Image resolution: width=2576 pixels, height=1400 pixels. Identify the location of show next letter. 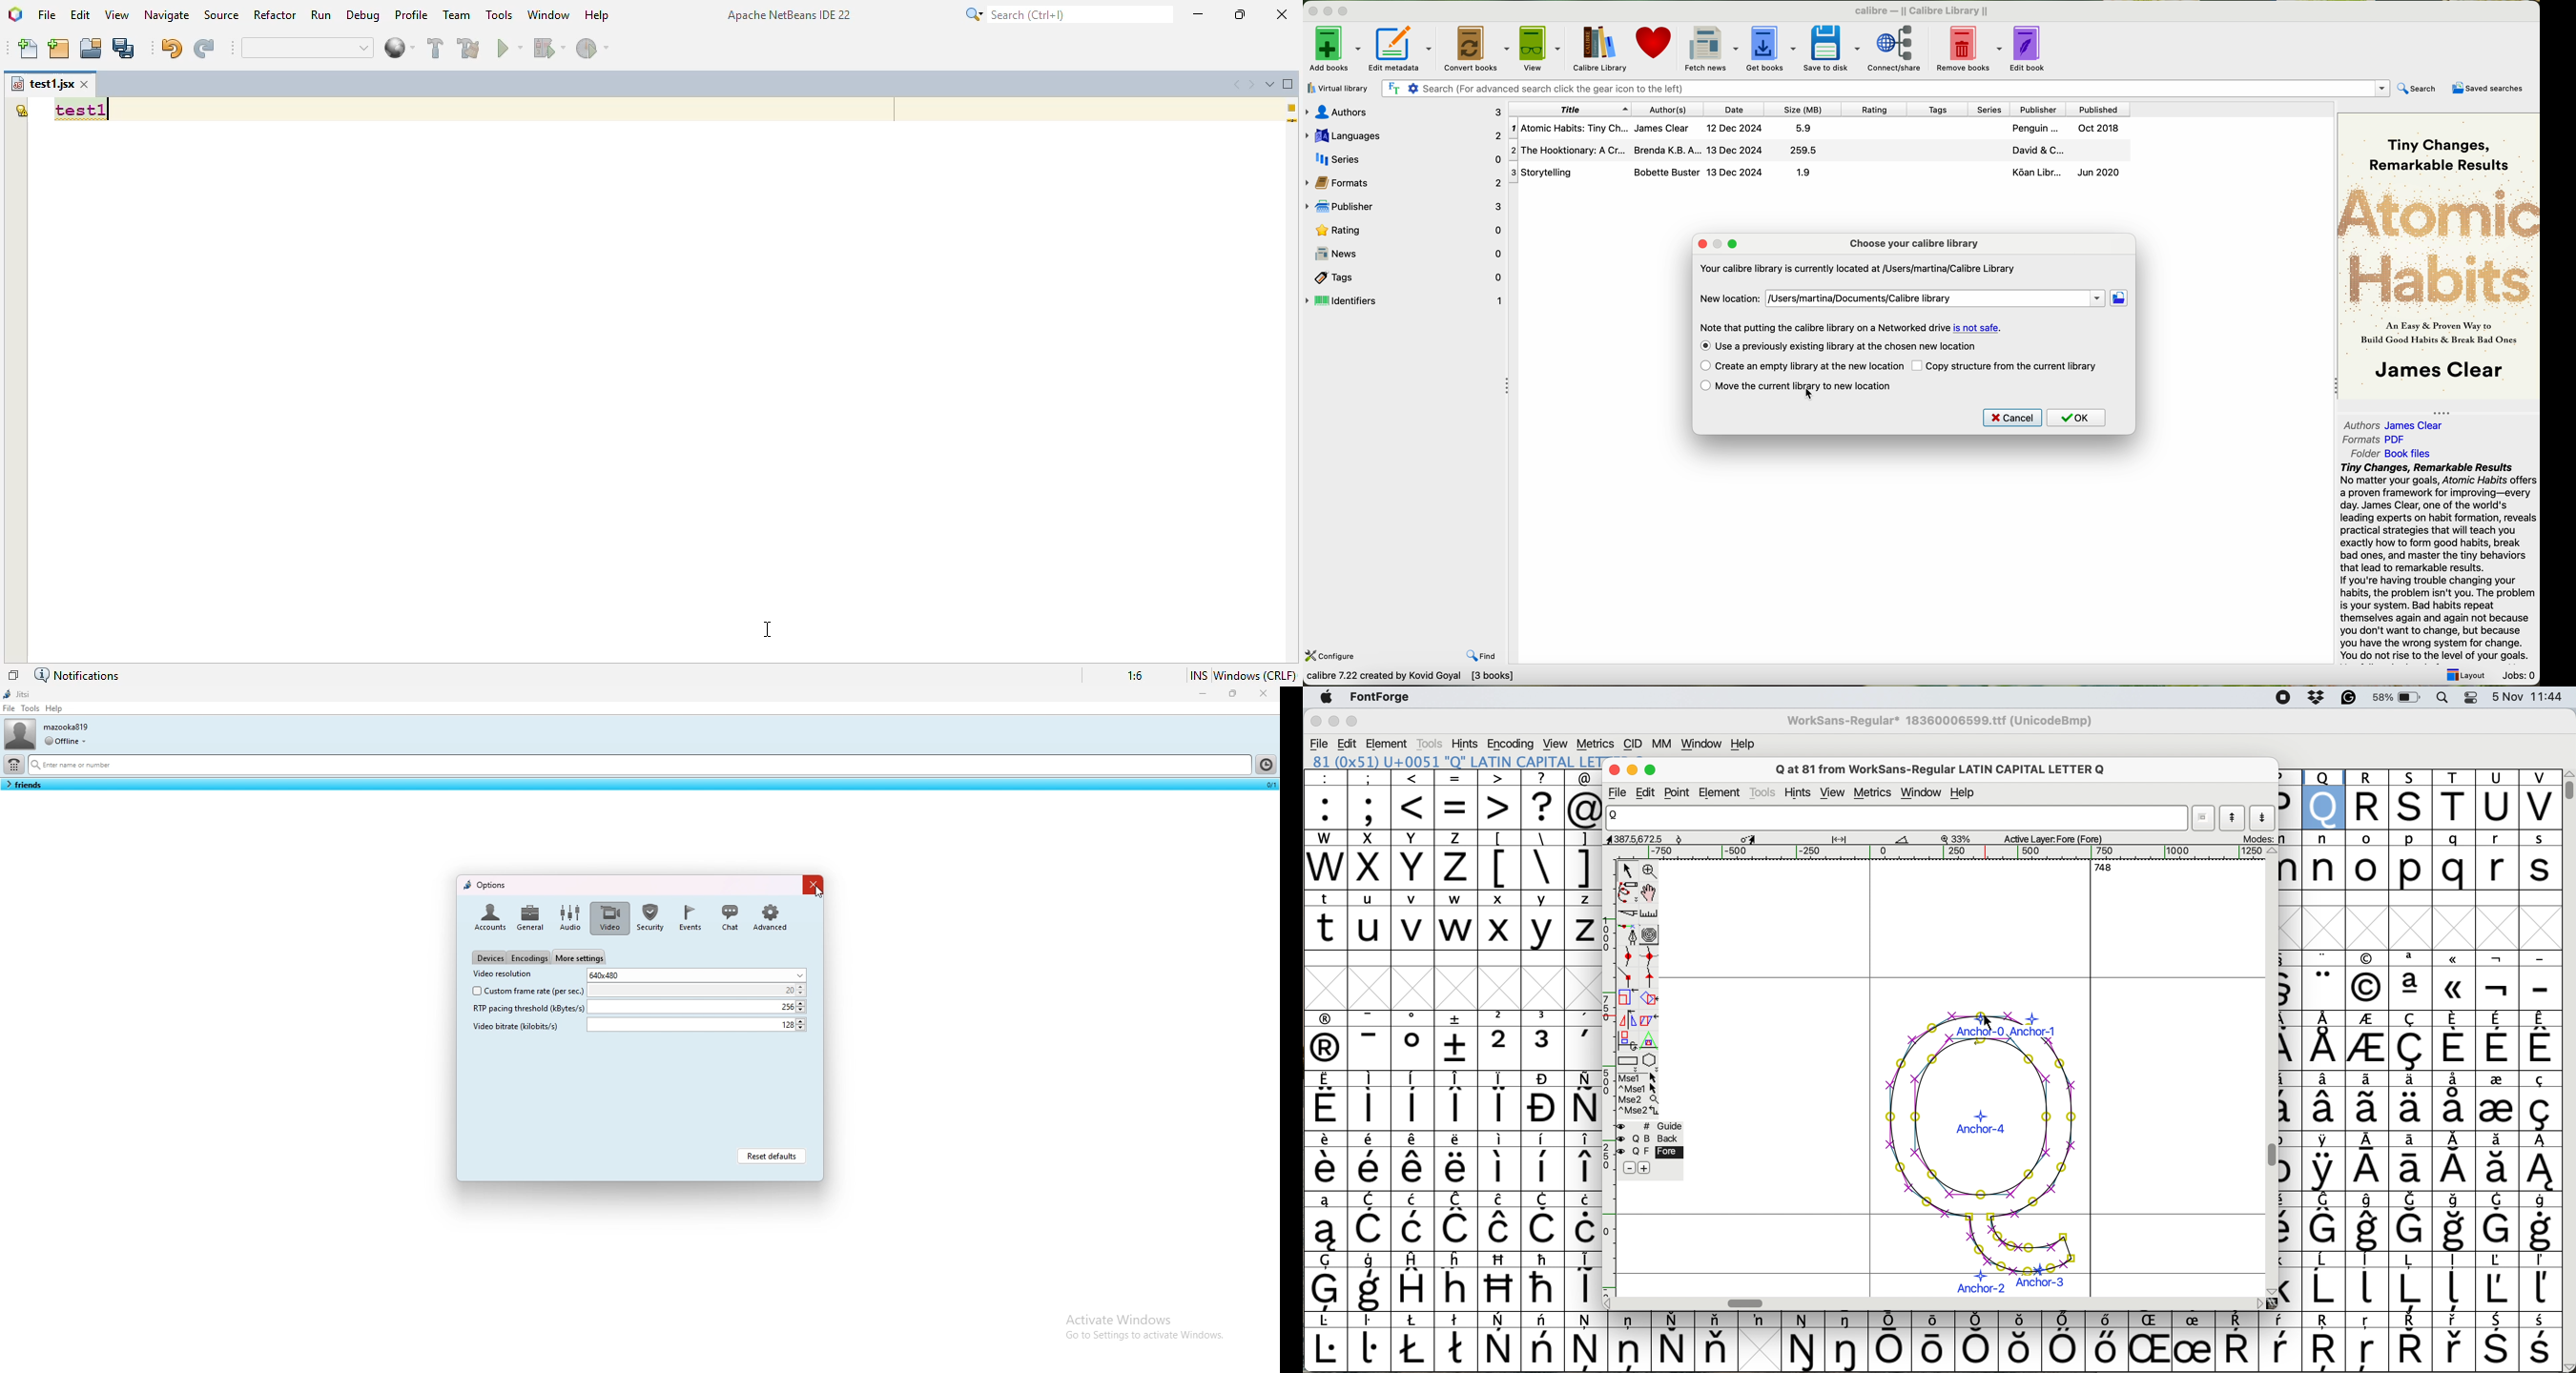
(2264, 819).